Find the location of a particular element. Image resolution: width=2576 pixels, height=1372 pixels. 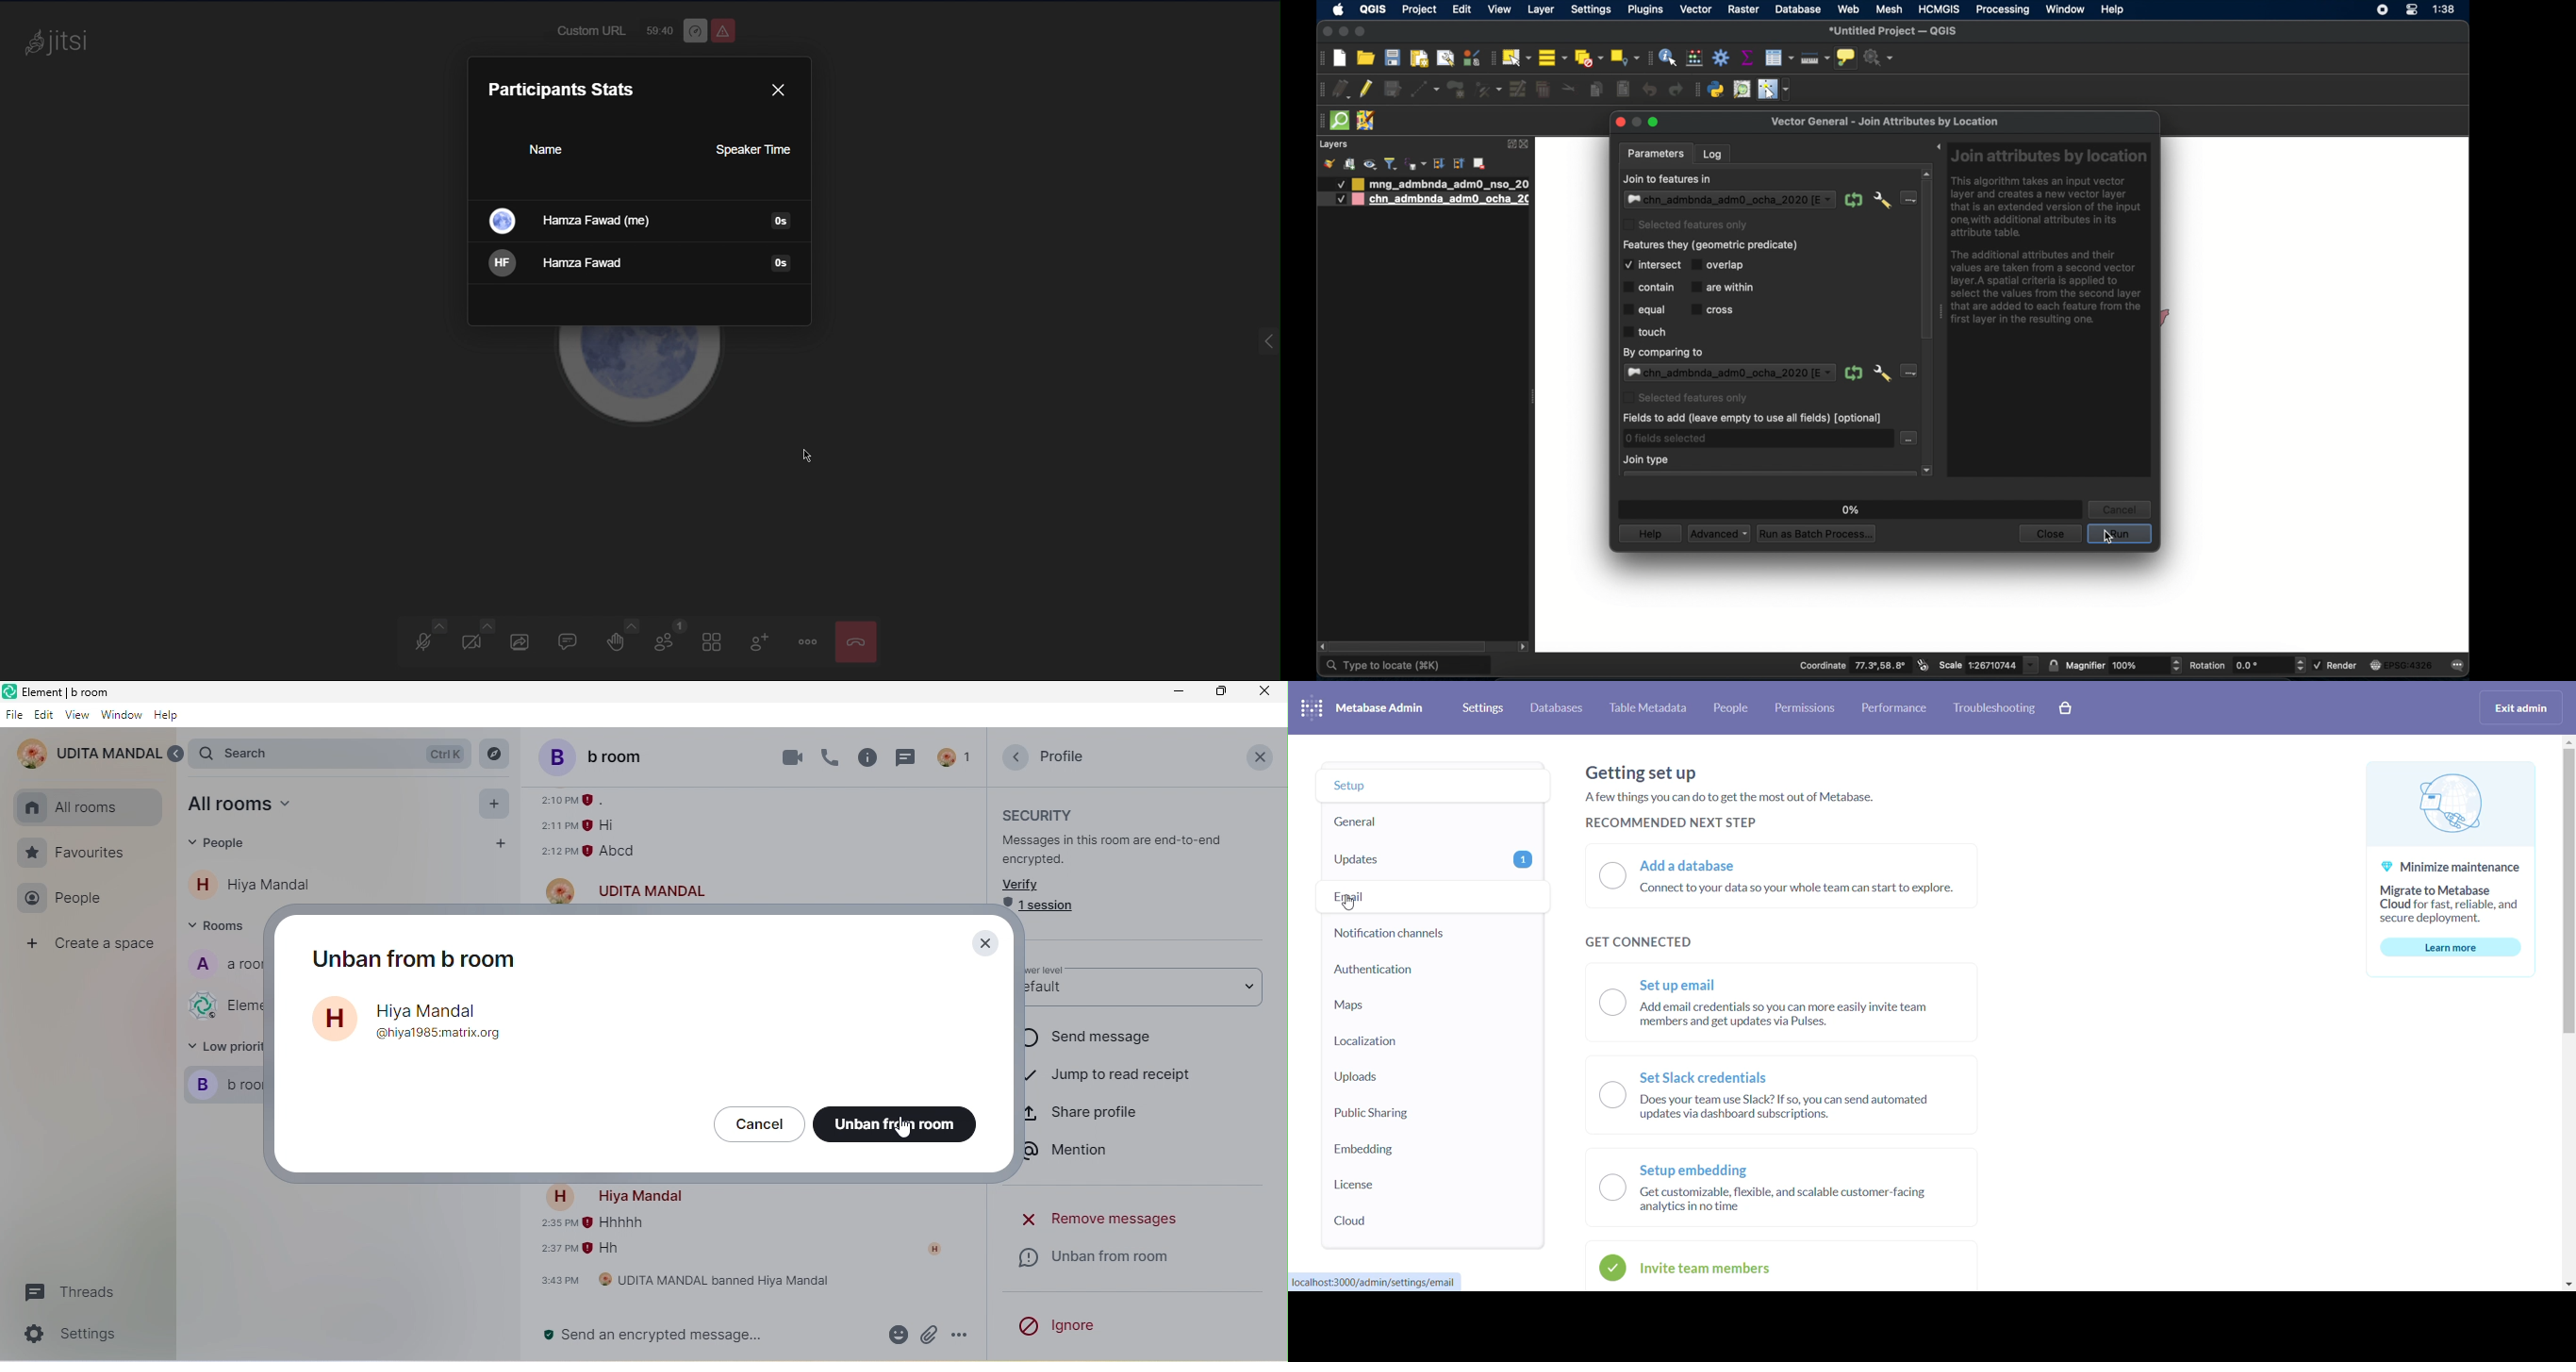

Hamza Fawad is located at coordinates (592, 264).